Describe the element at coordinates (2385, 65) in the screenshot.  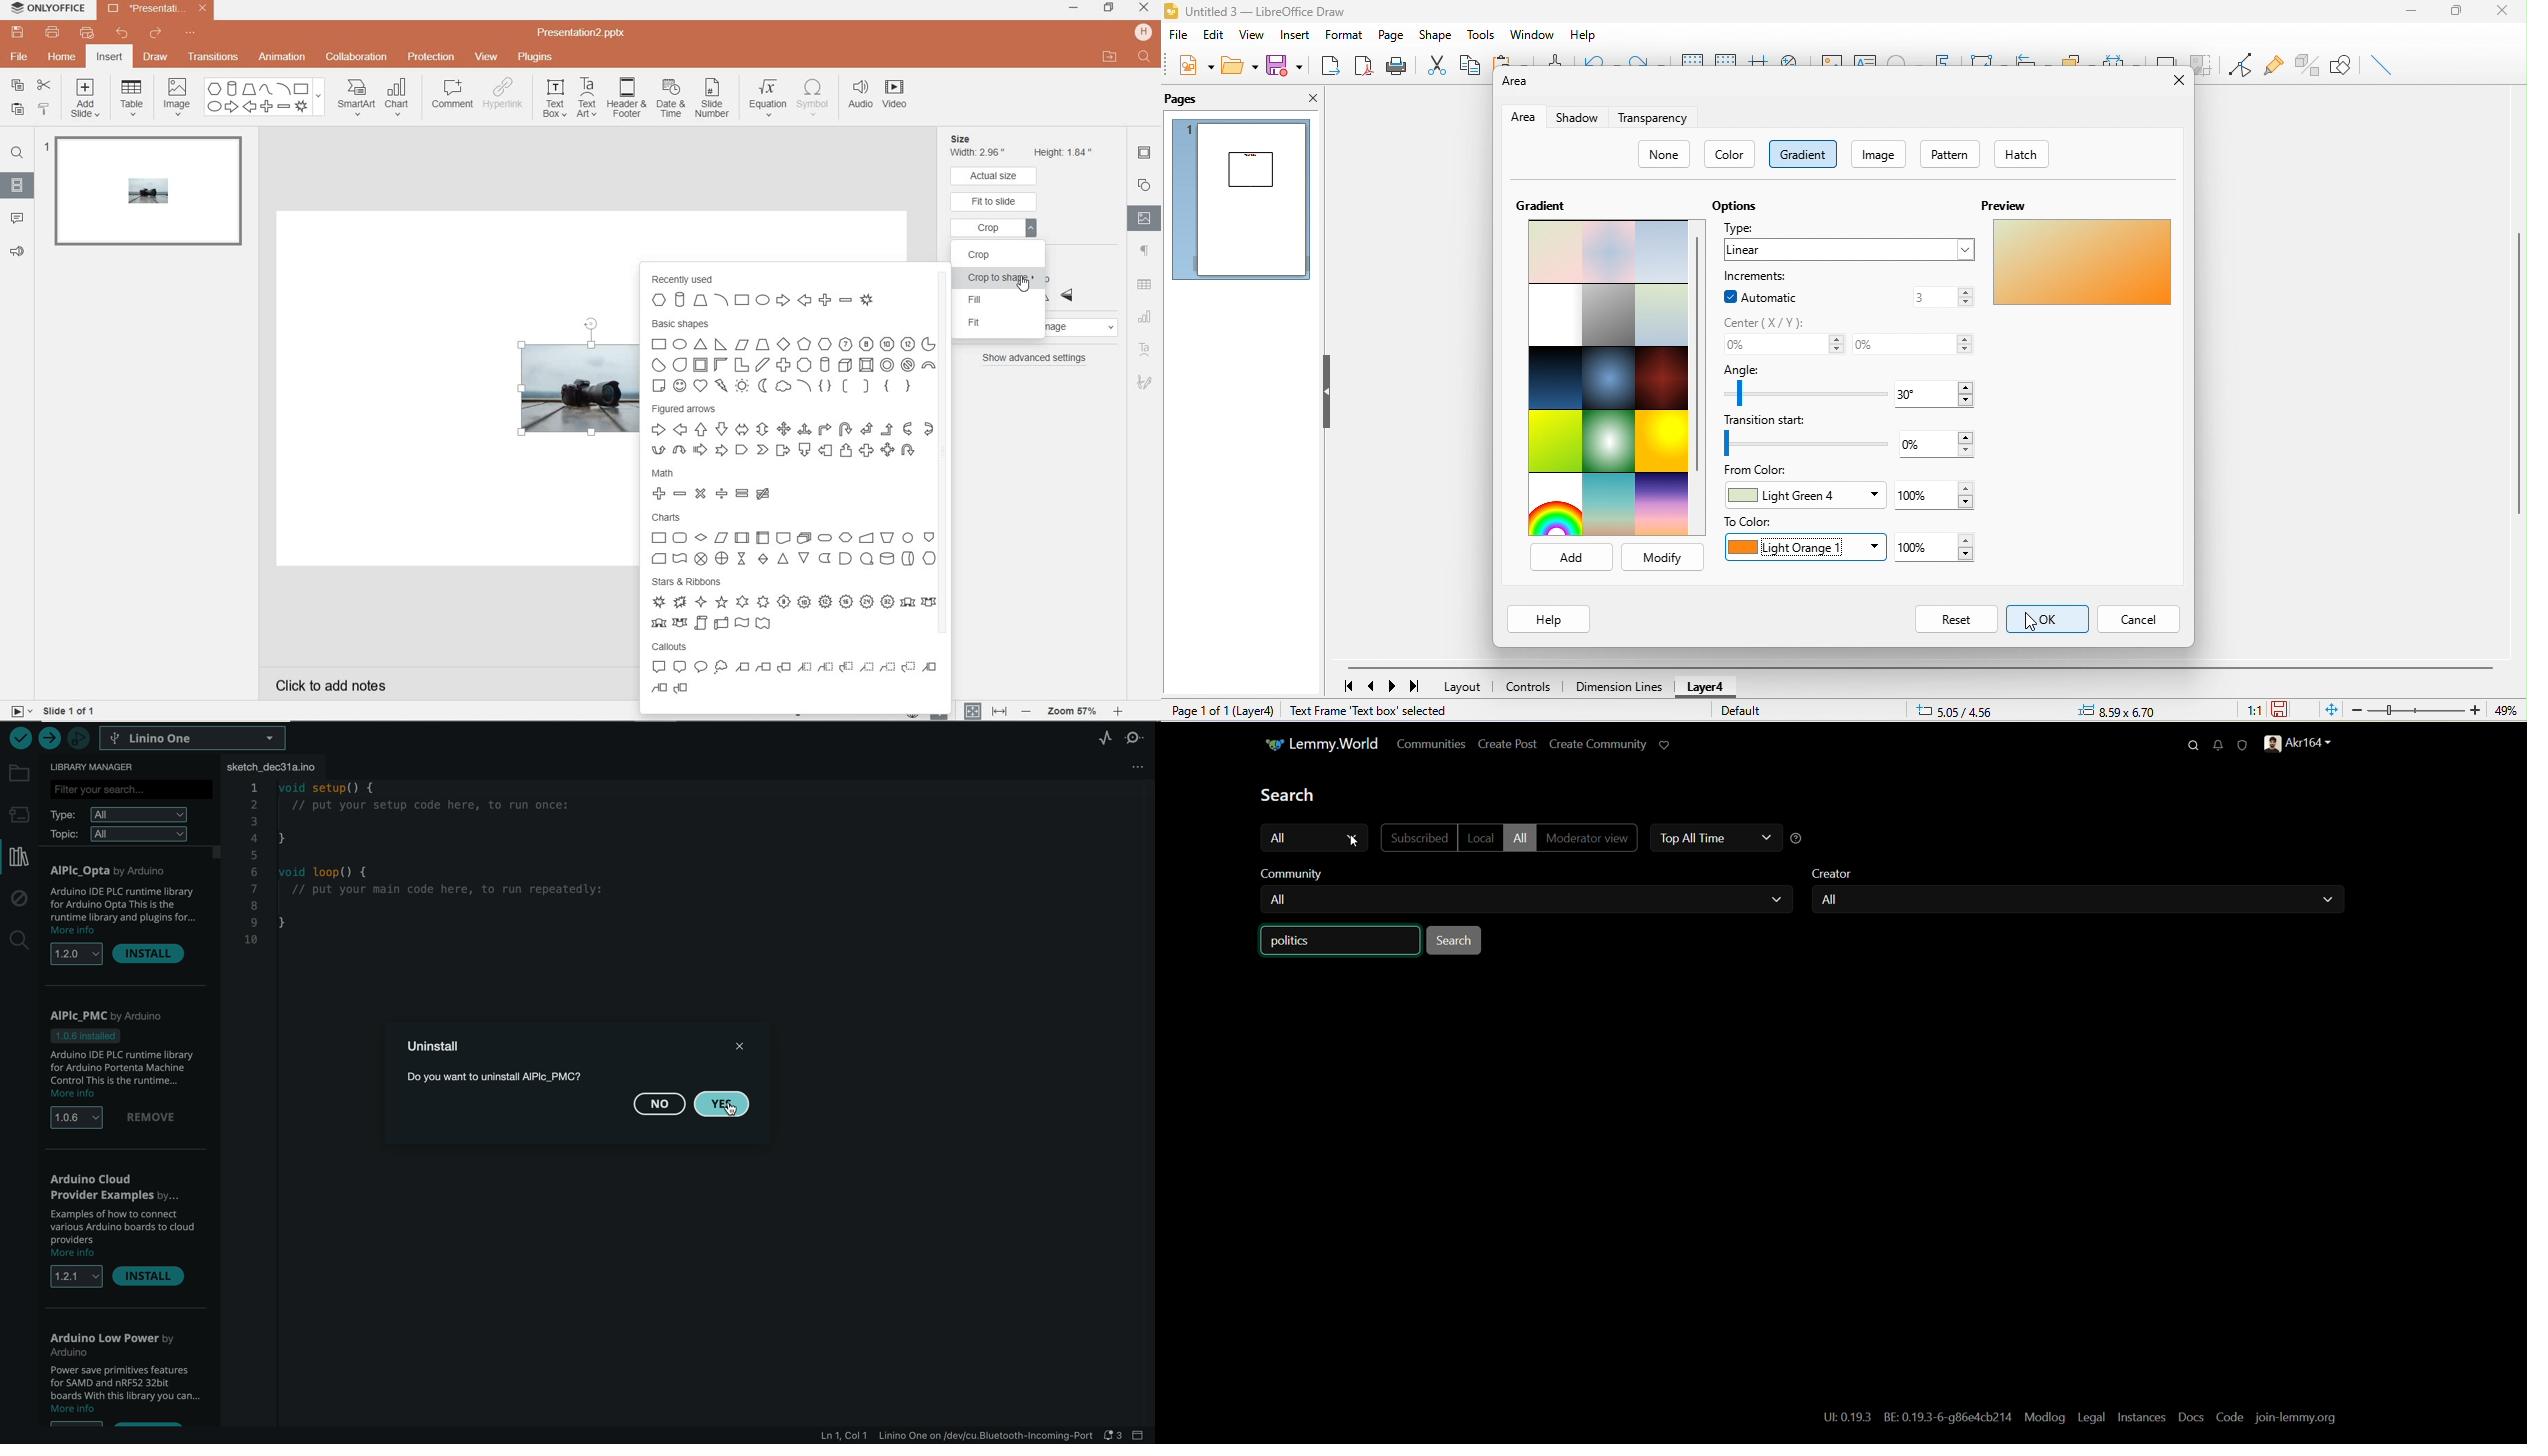
I see `insert line` at that location.